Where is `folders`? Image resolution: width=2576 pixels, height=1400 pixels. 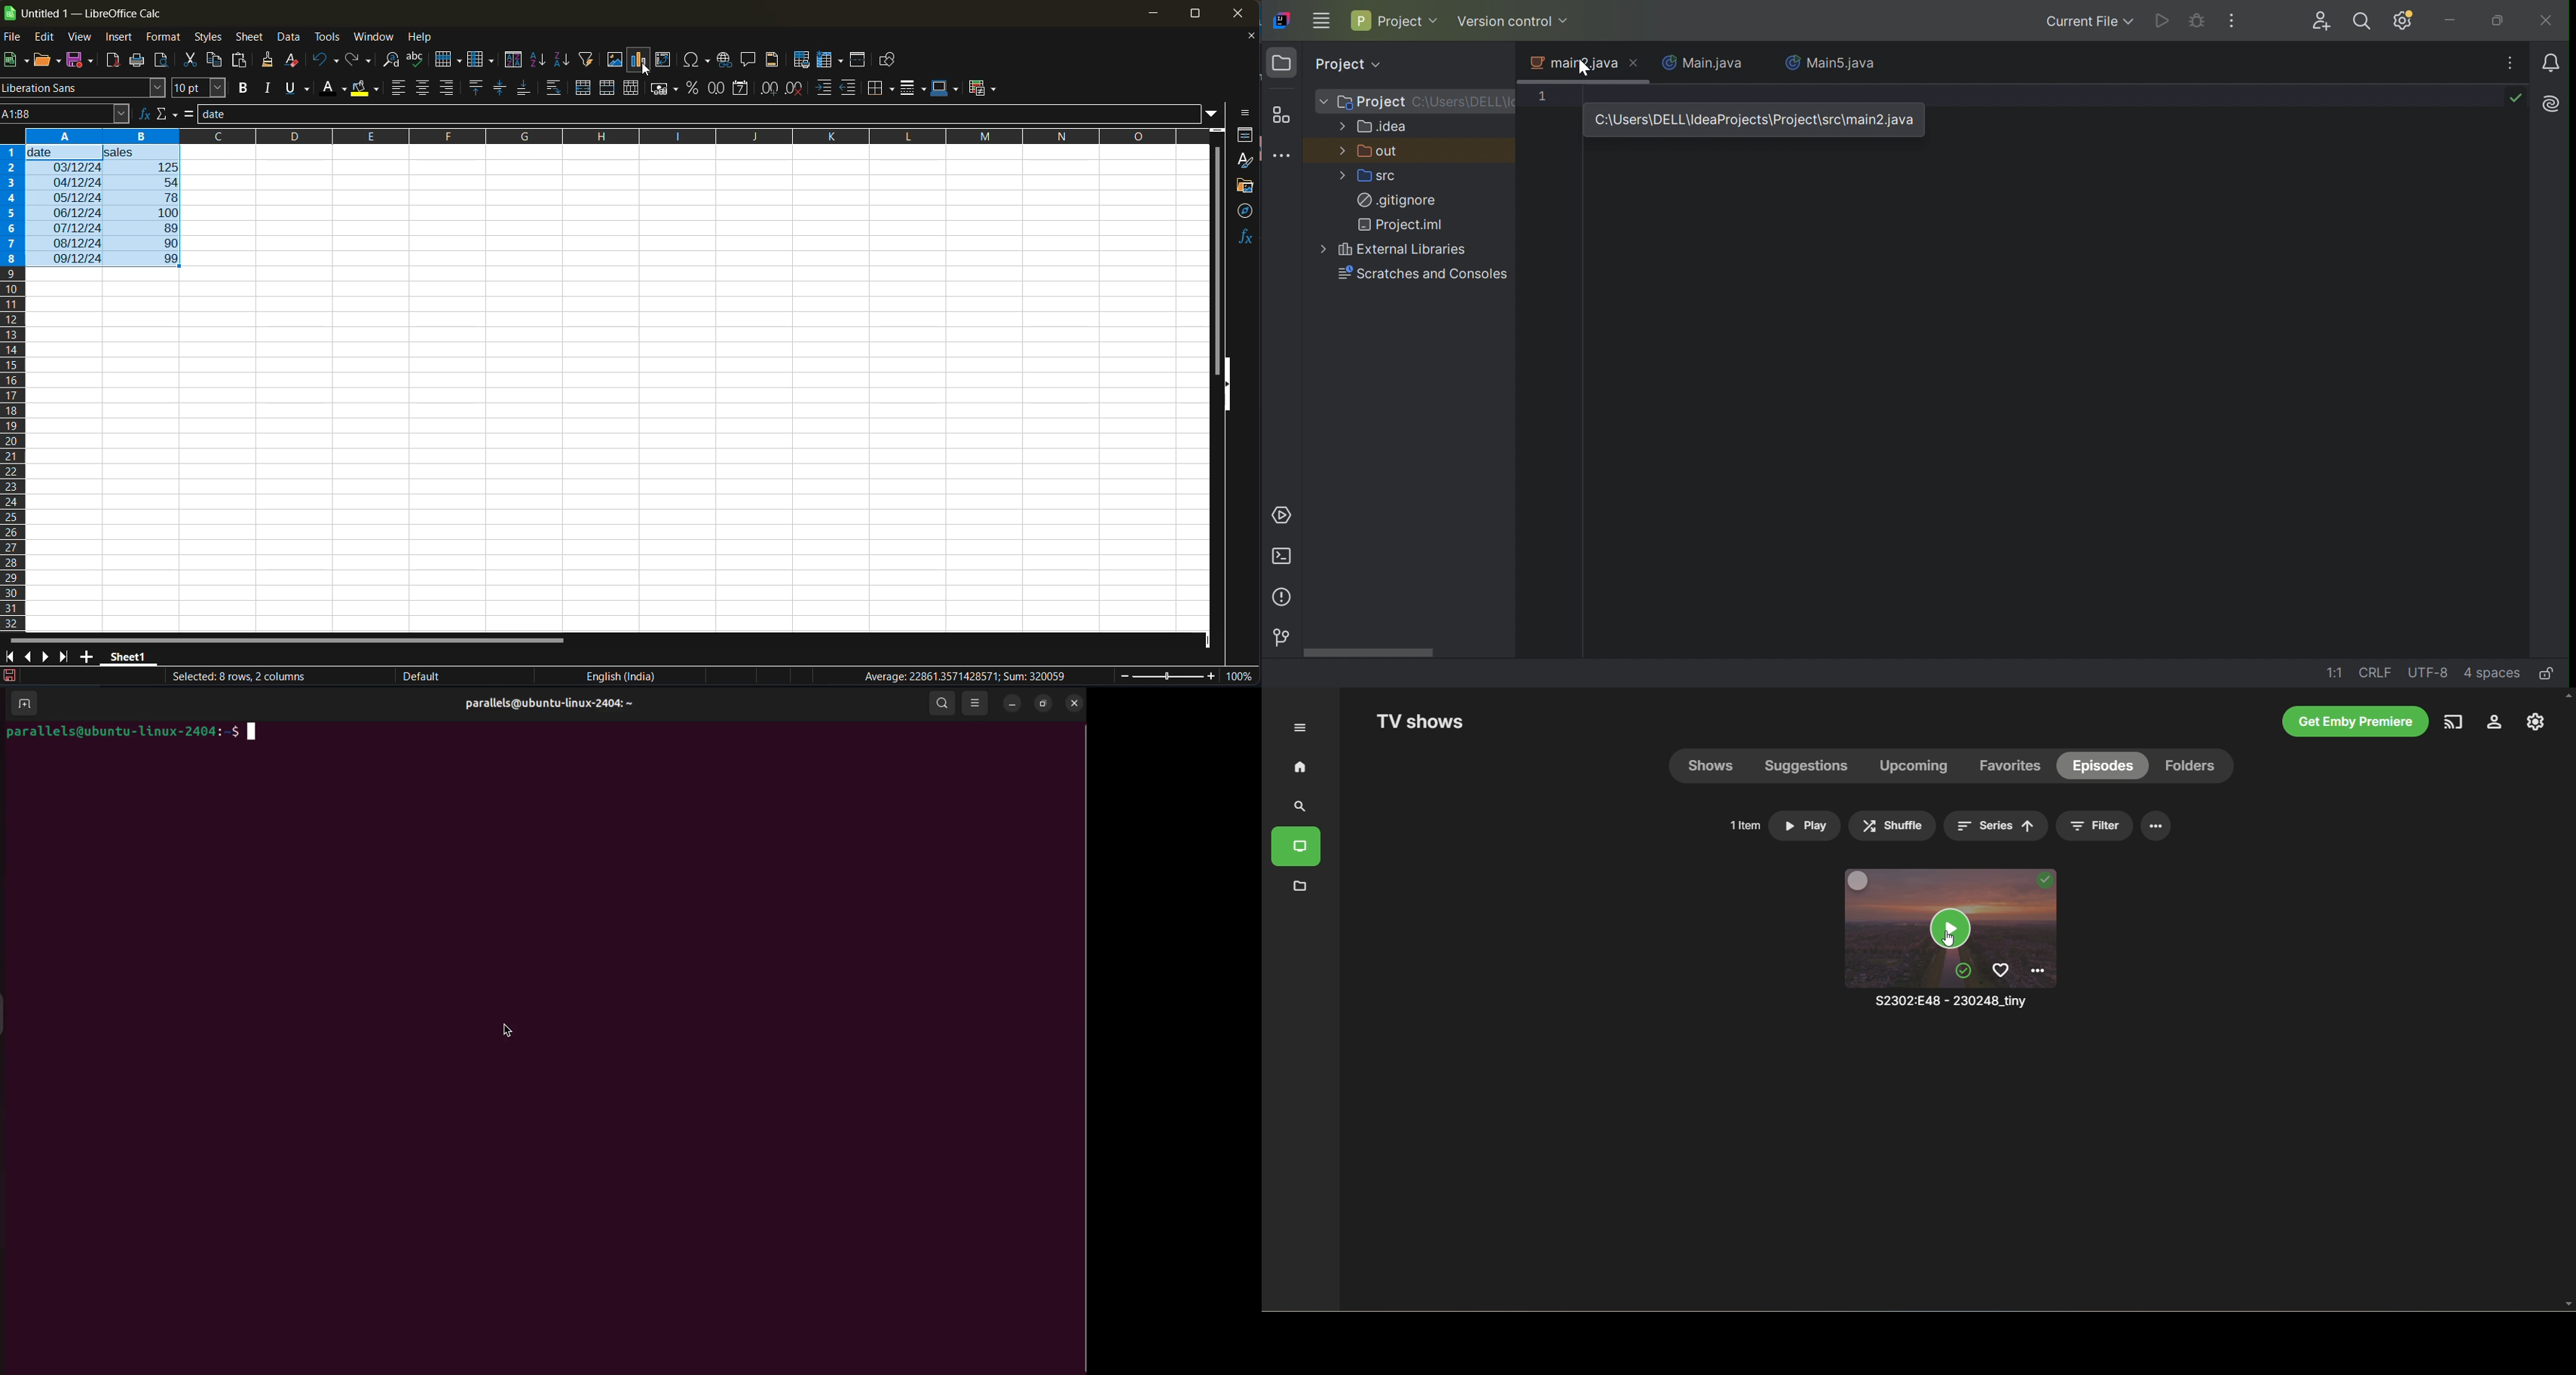 folders is located at coordinates (2191, 766).